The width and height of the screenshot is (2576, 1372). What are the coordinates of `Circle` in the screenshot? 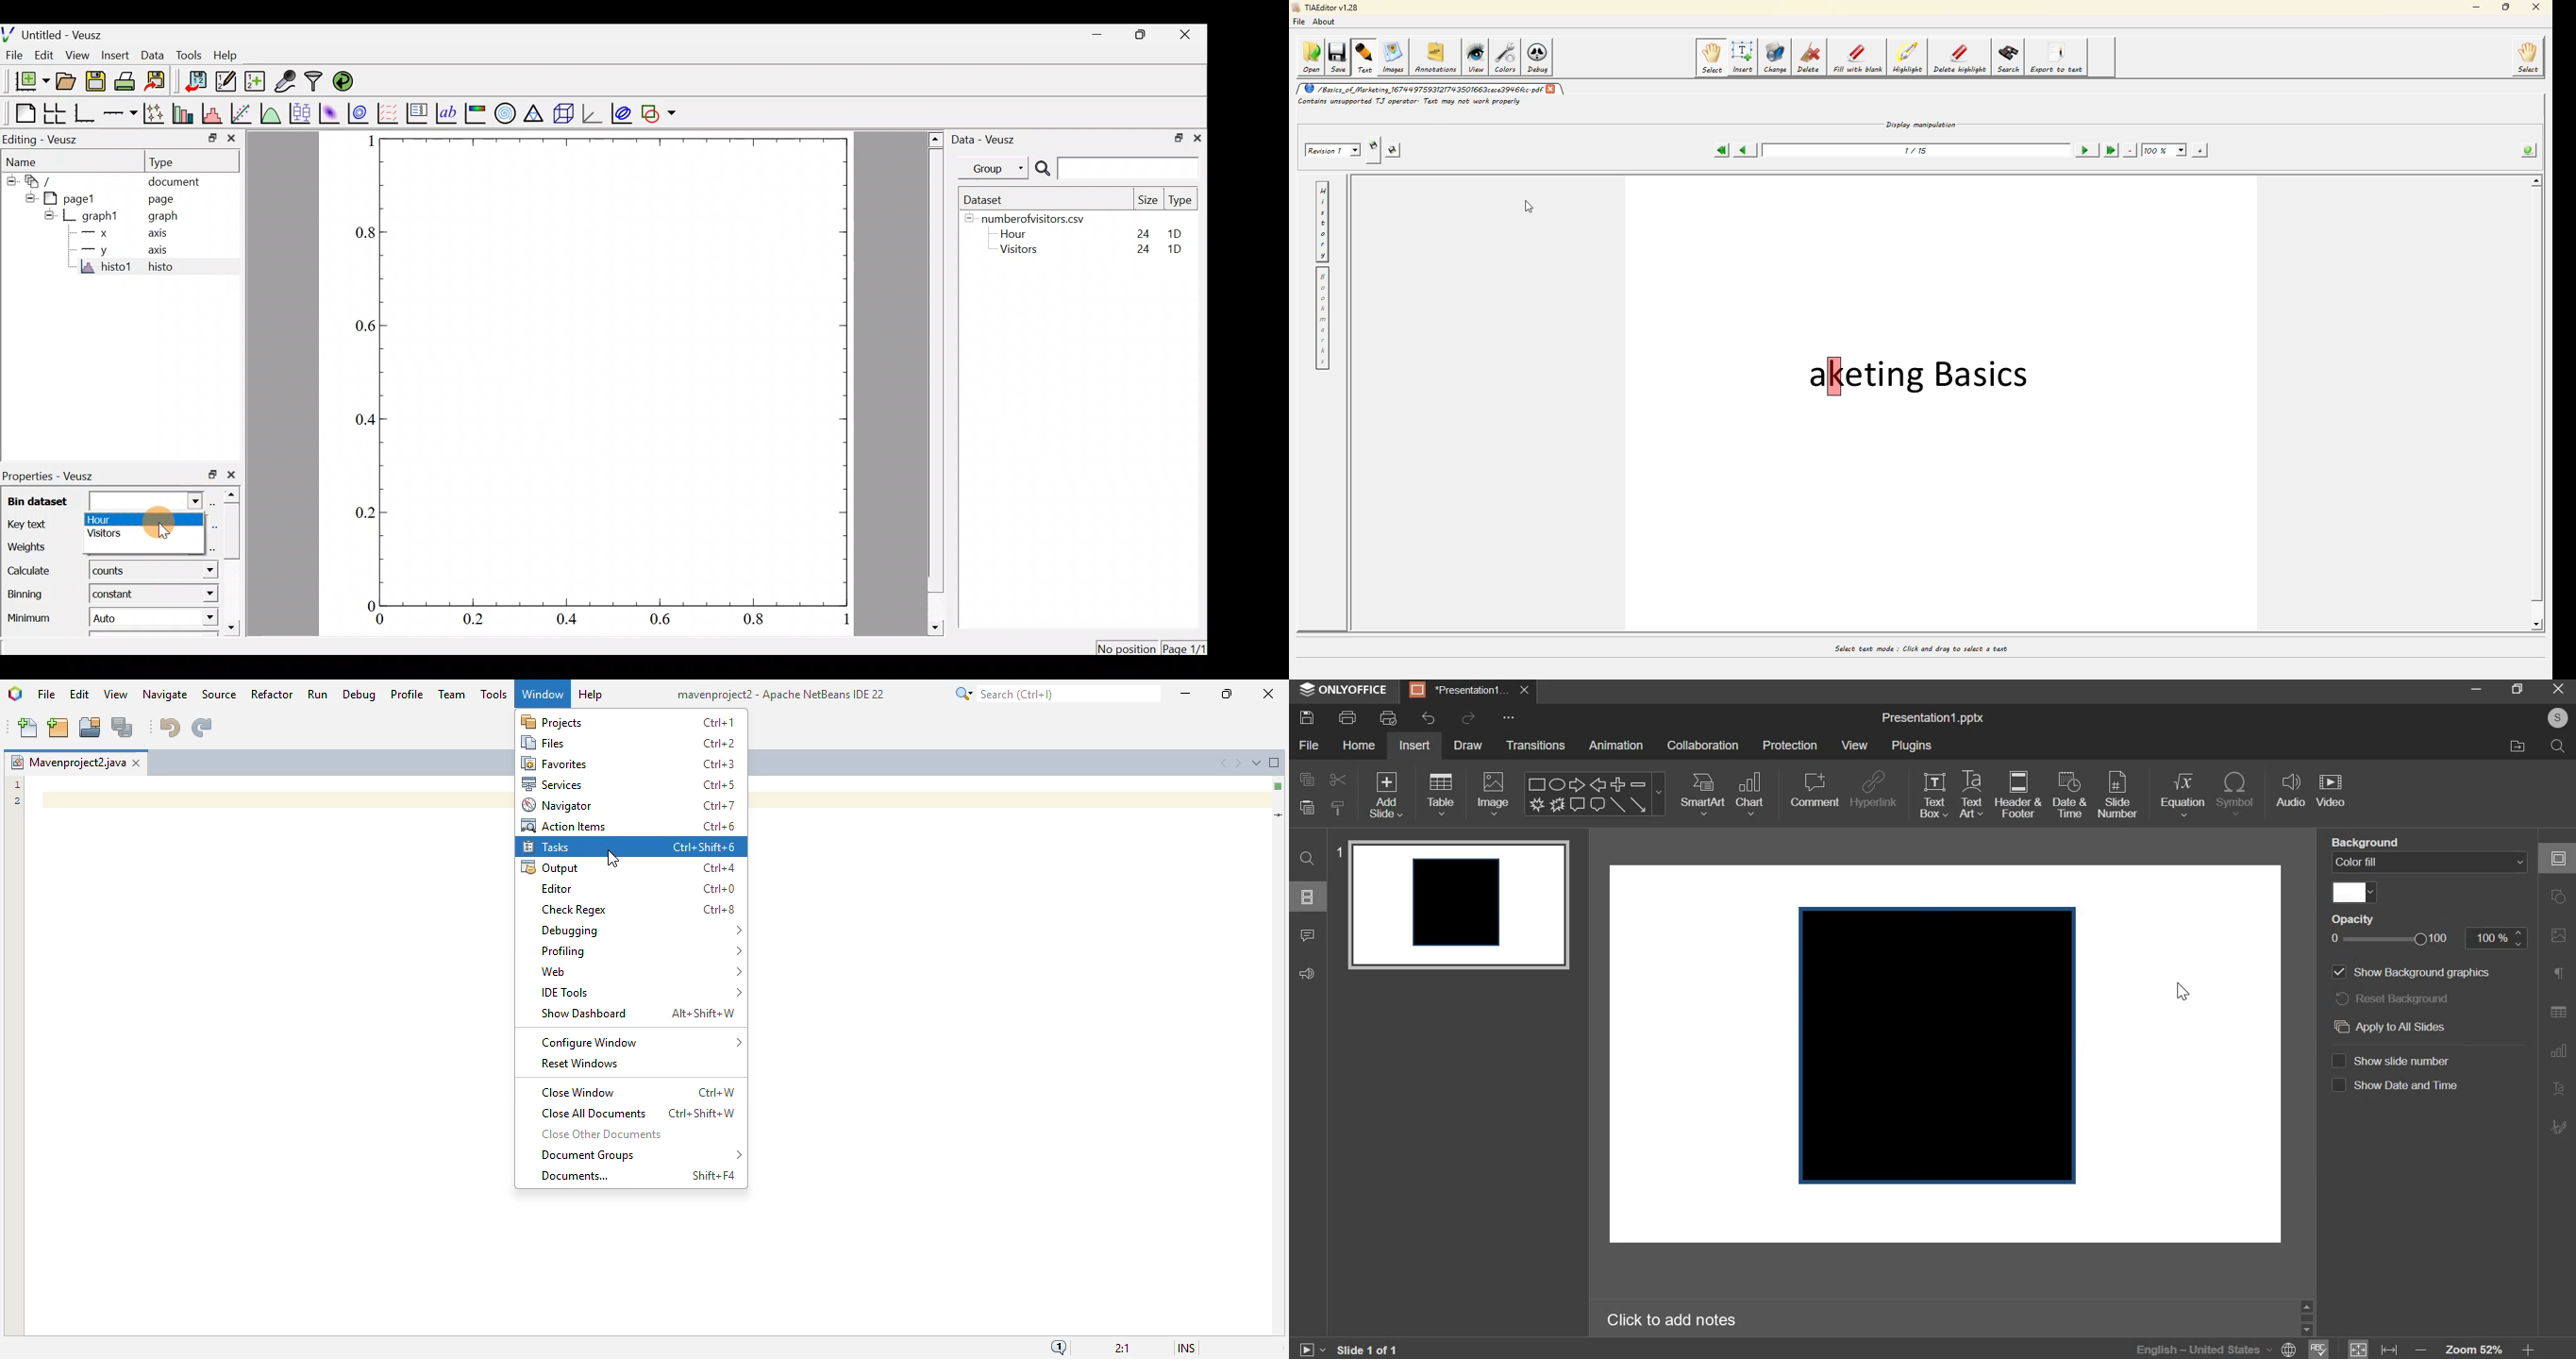 It's located at (2556, 898).